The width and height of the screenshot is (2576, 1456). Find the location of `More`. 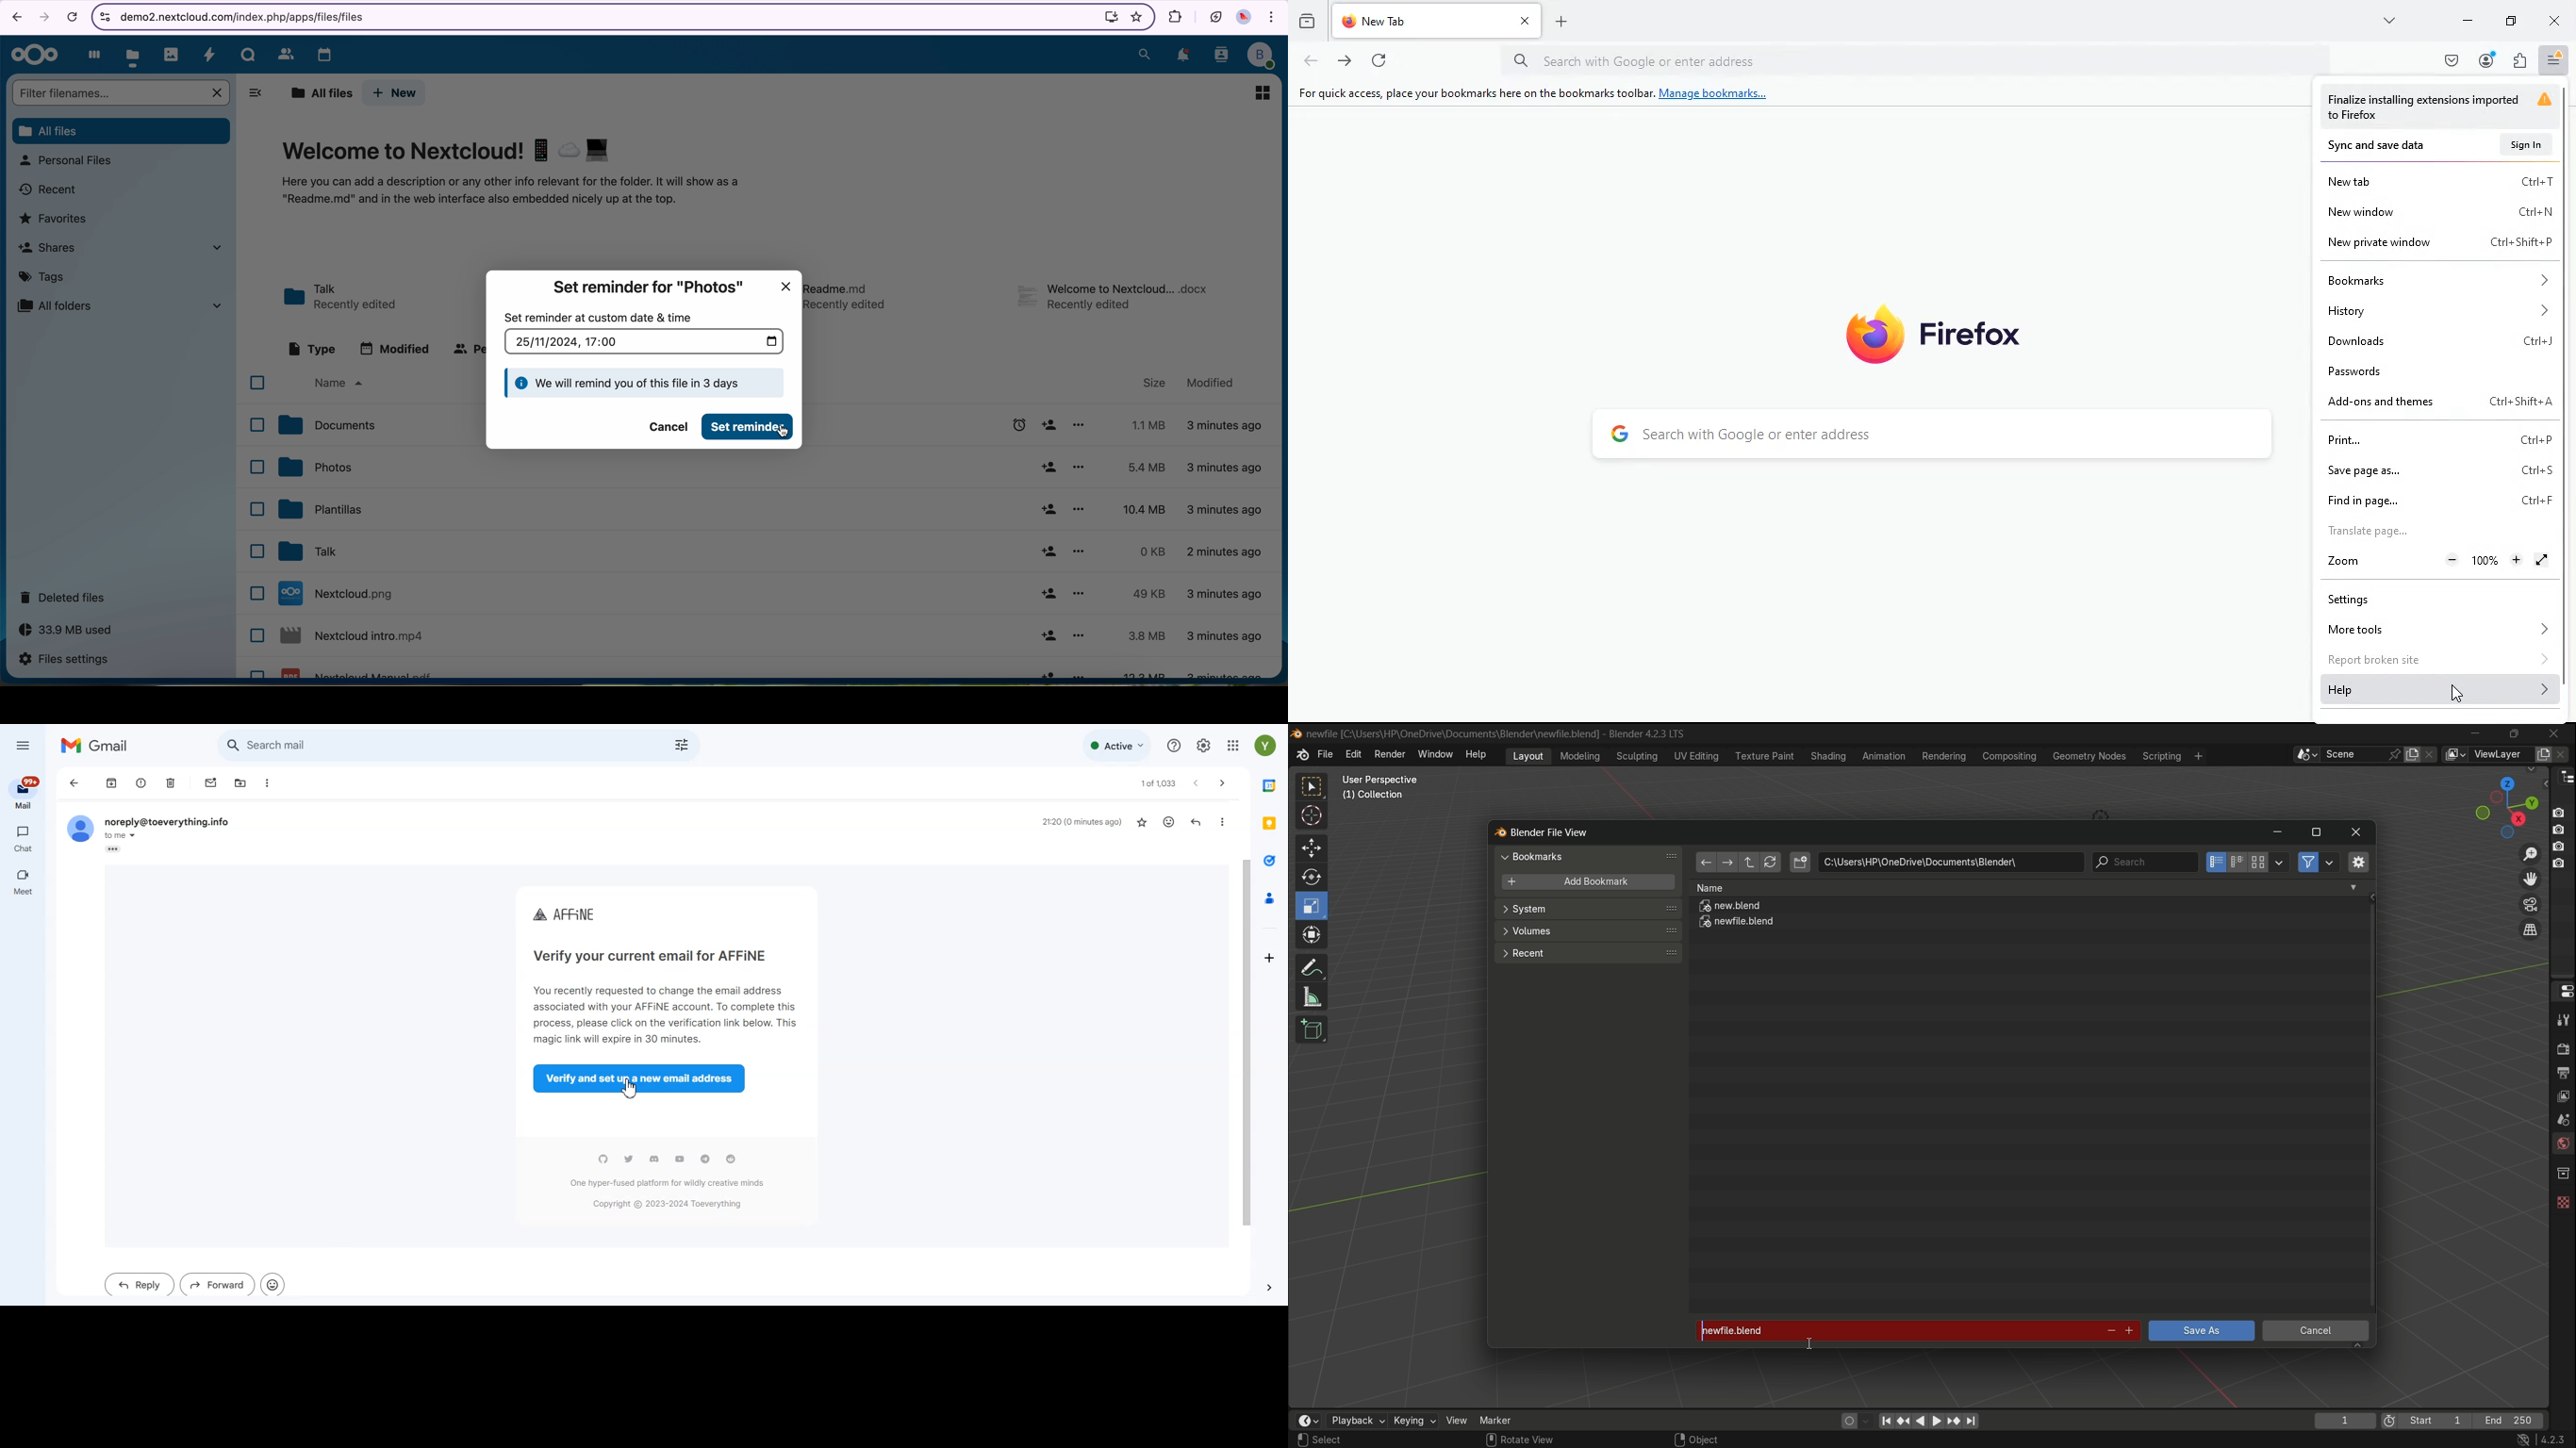

More is located at coordinates (268, 784).